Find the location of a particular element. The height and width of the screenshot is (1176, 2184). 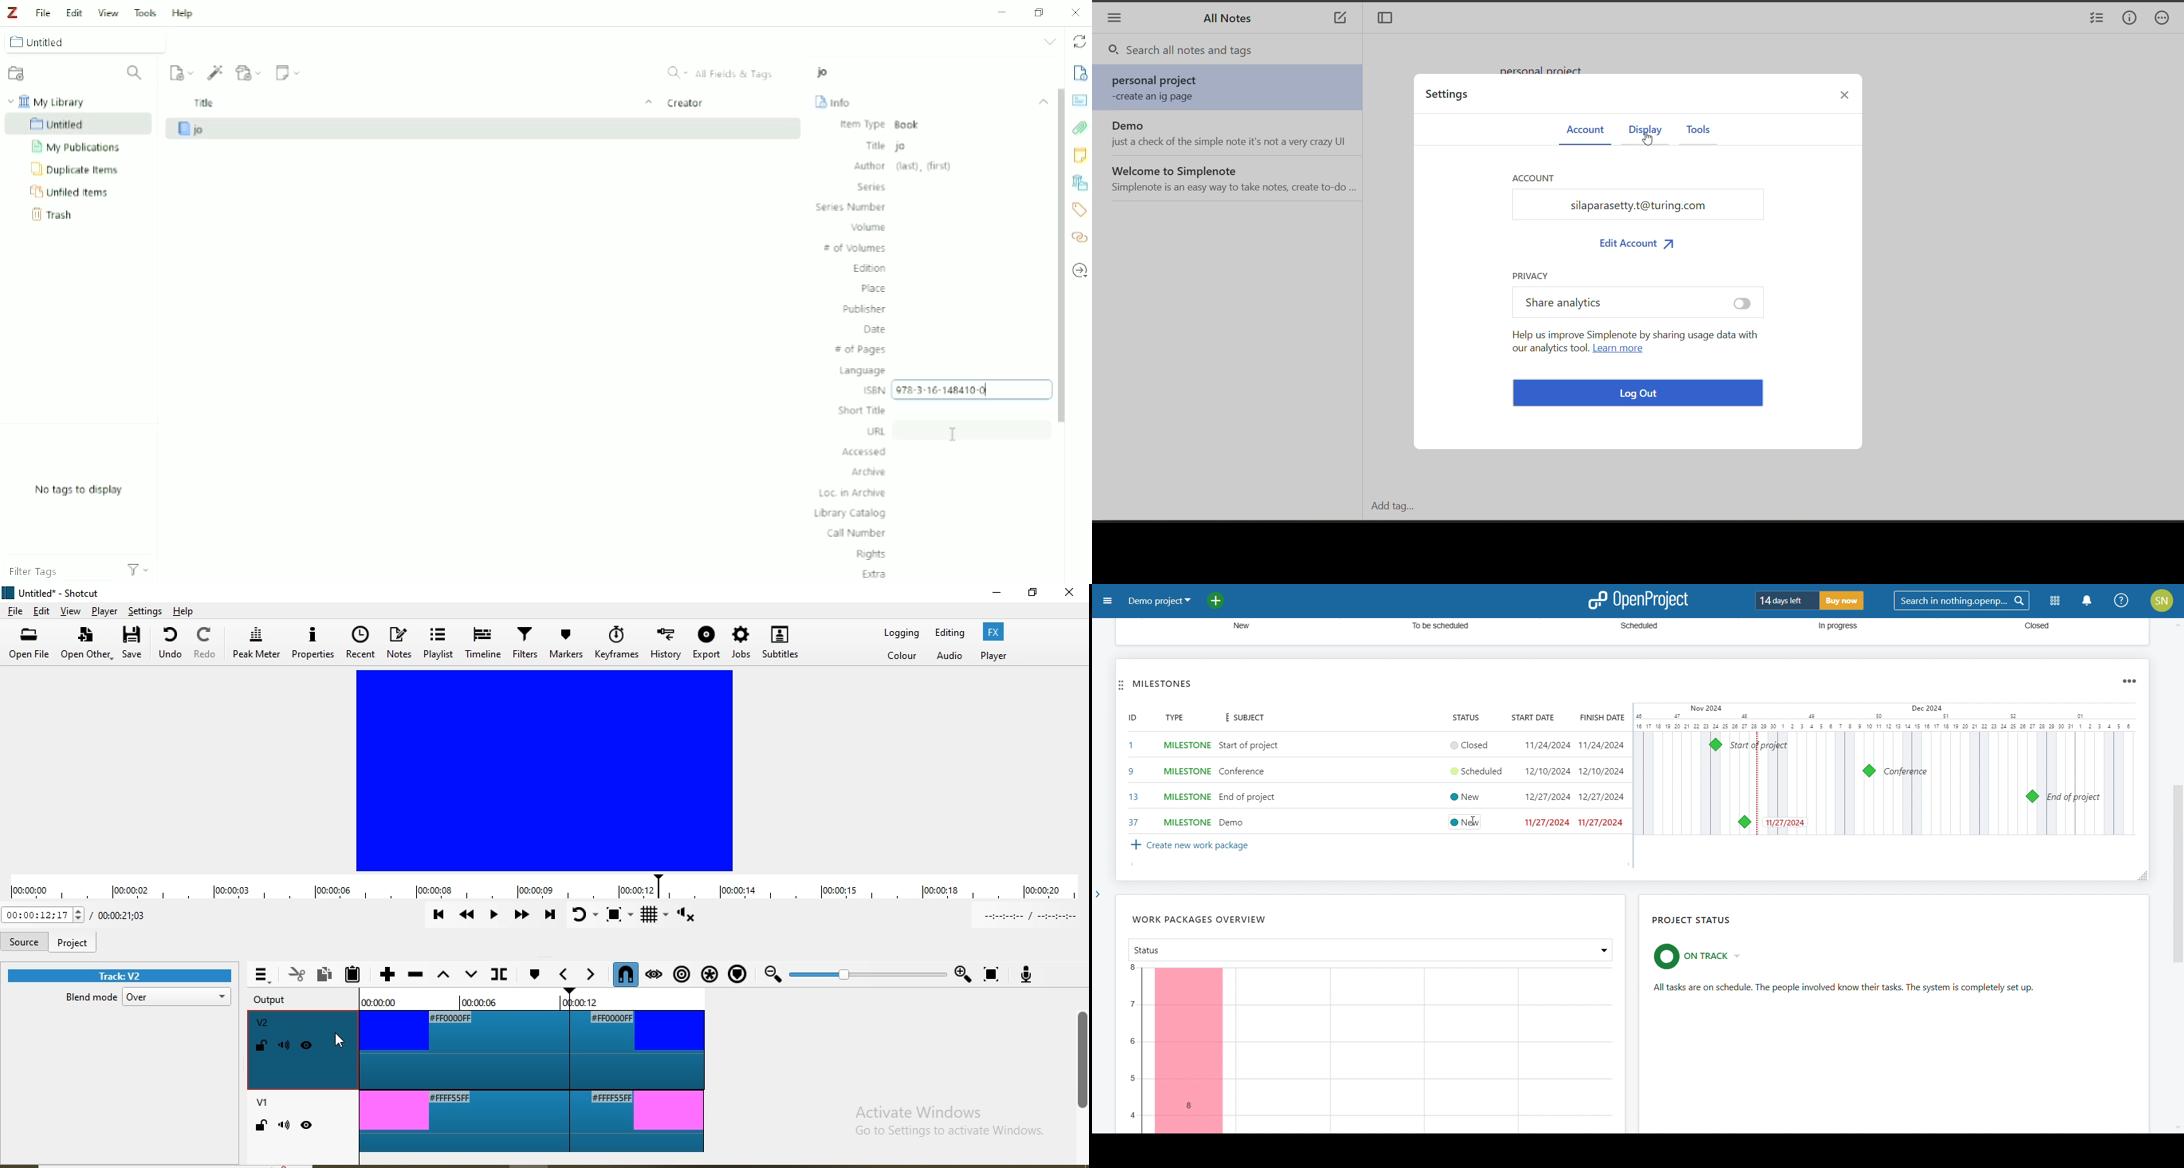

type is located at coordinates (1175, 718).